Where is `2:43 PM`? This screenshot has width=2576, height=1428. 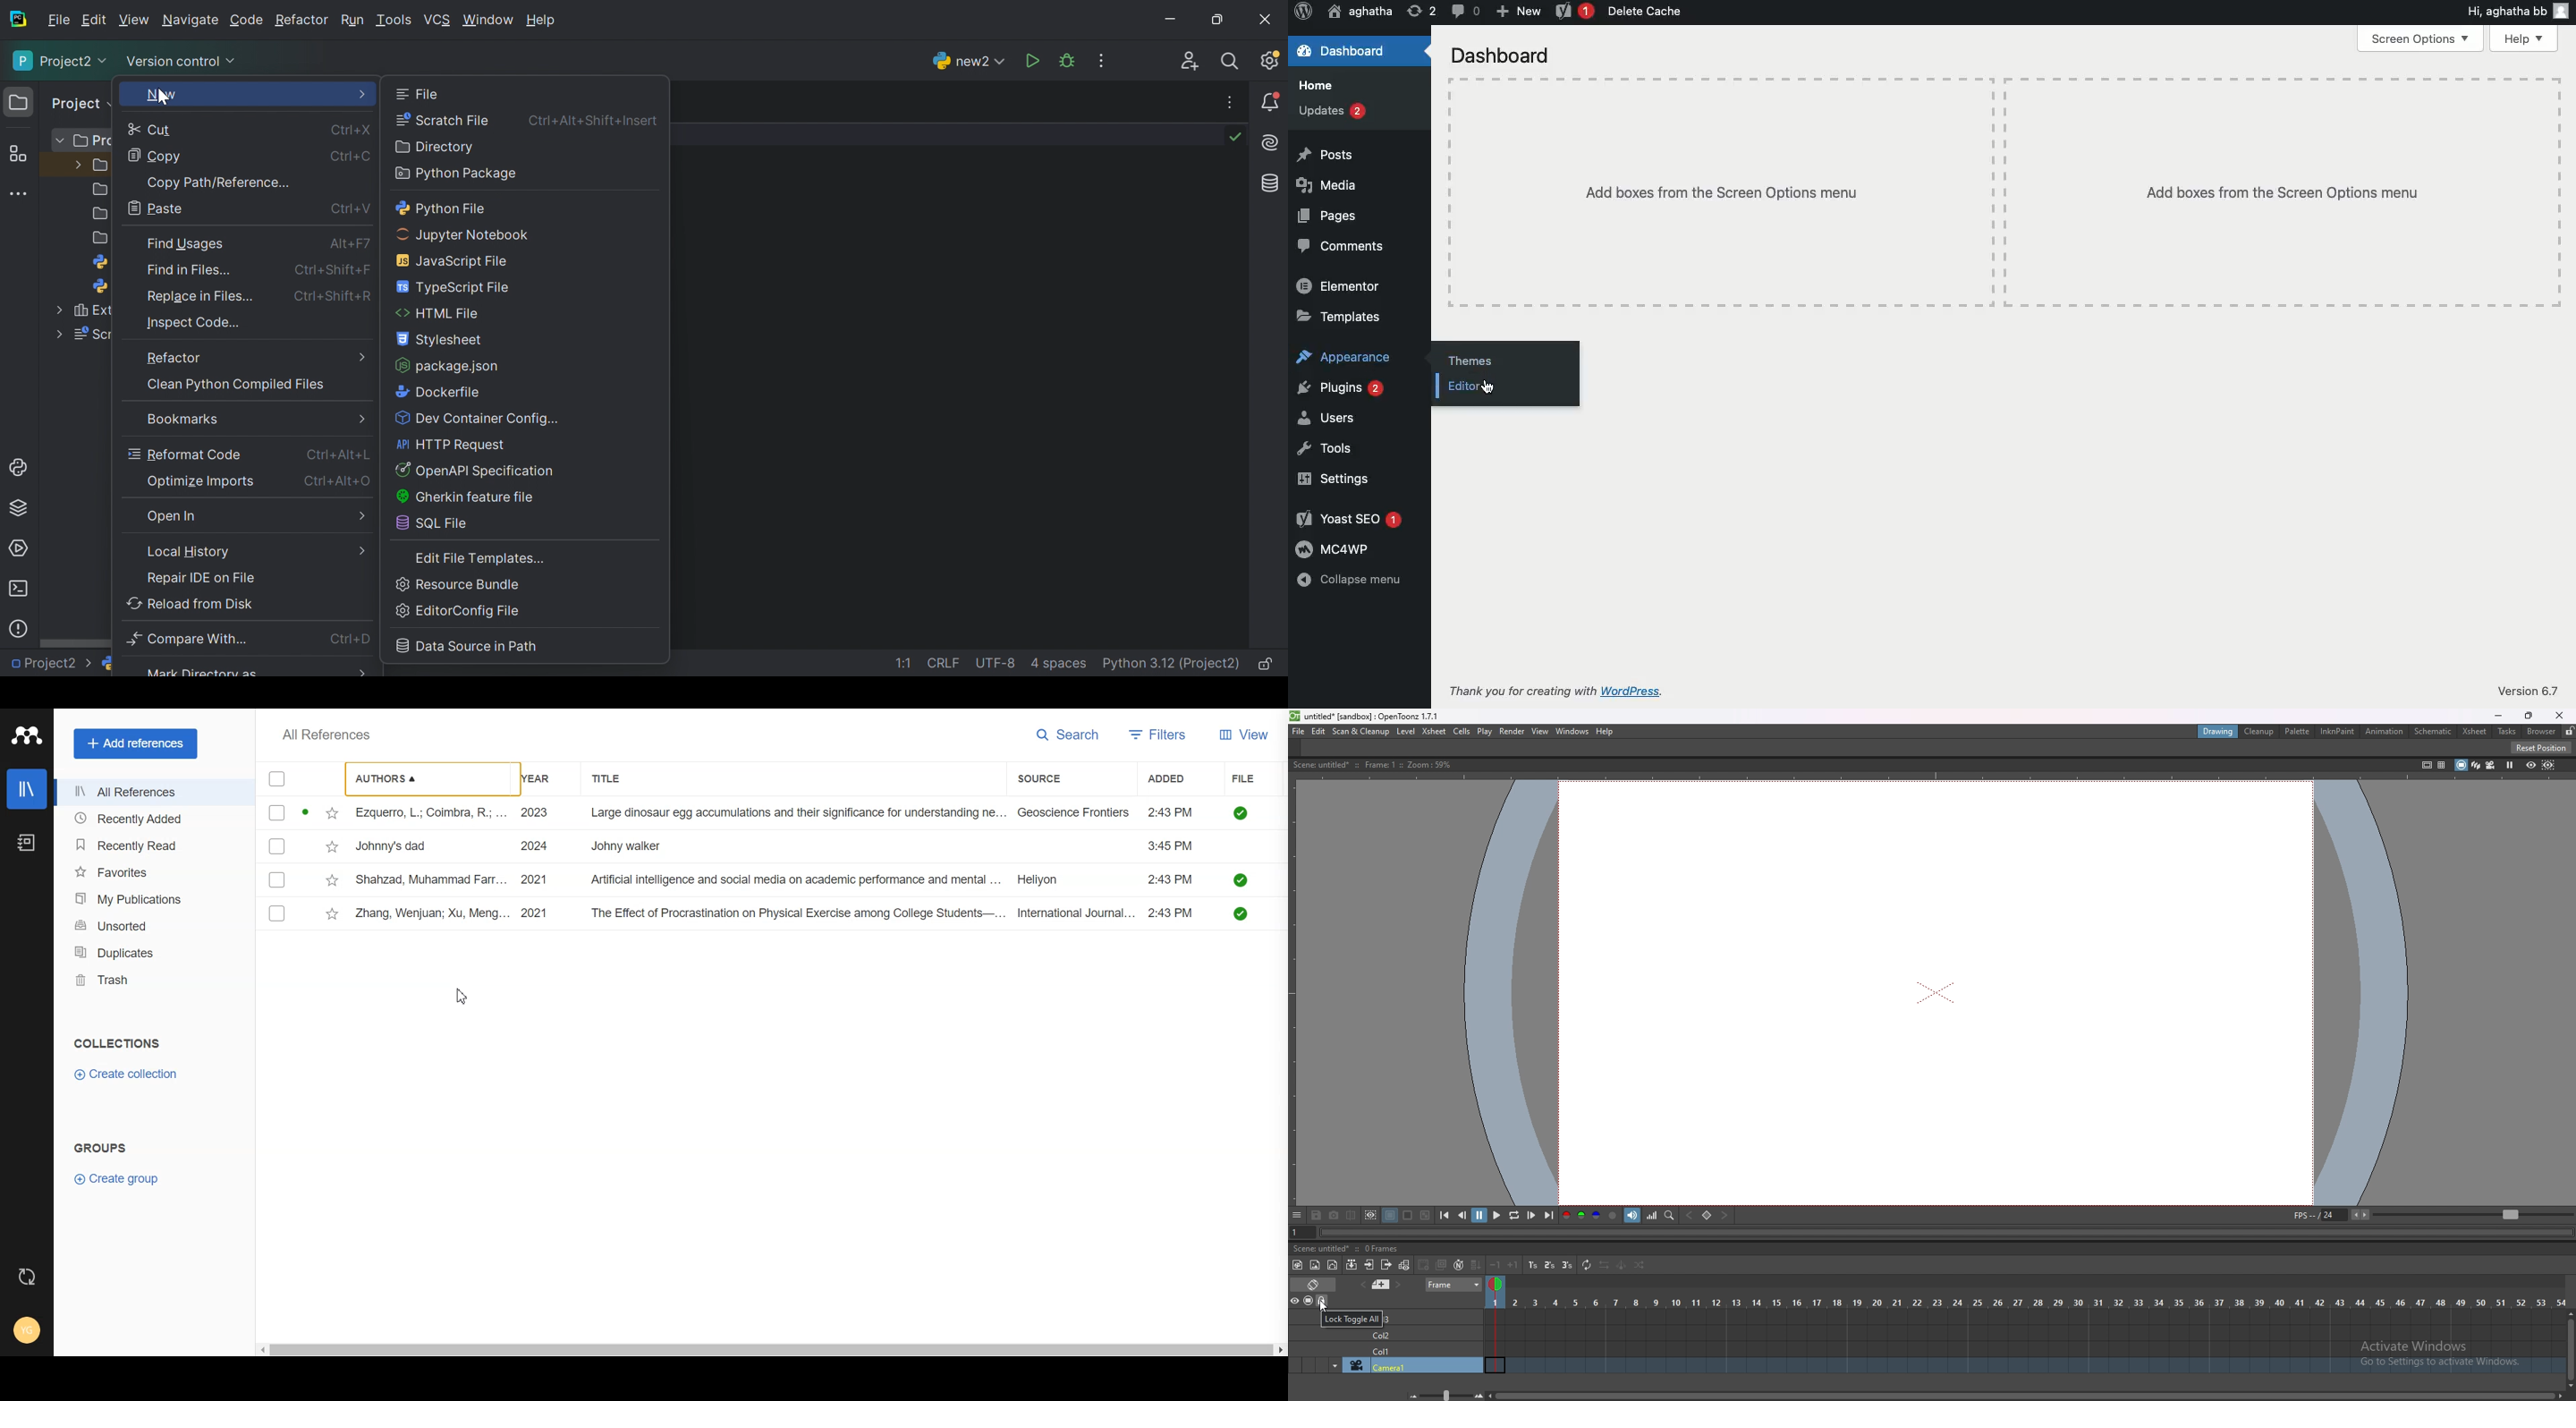
2:43 PM is located at coordinates (1173, 914).